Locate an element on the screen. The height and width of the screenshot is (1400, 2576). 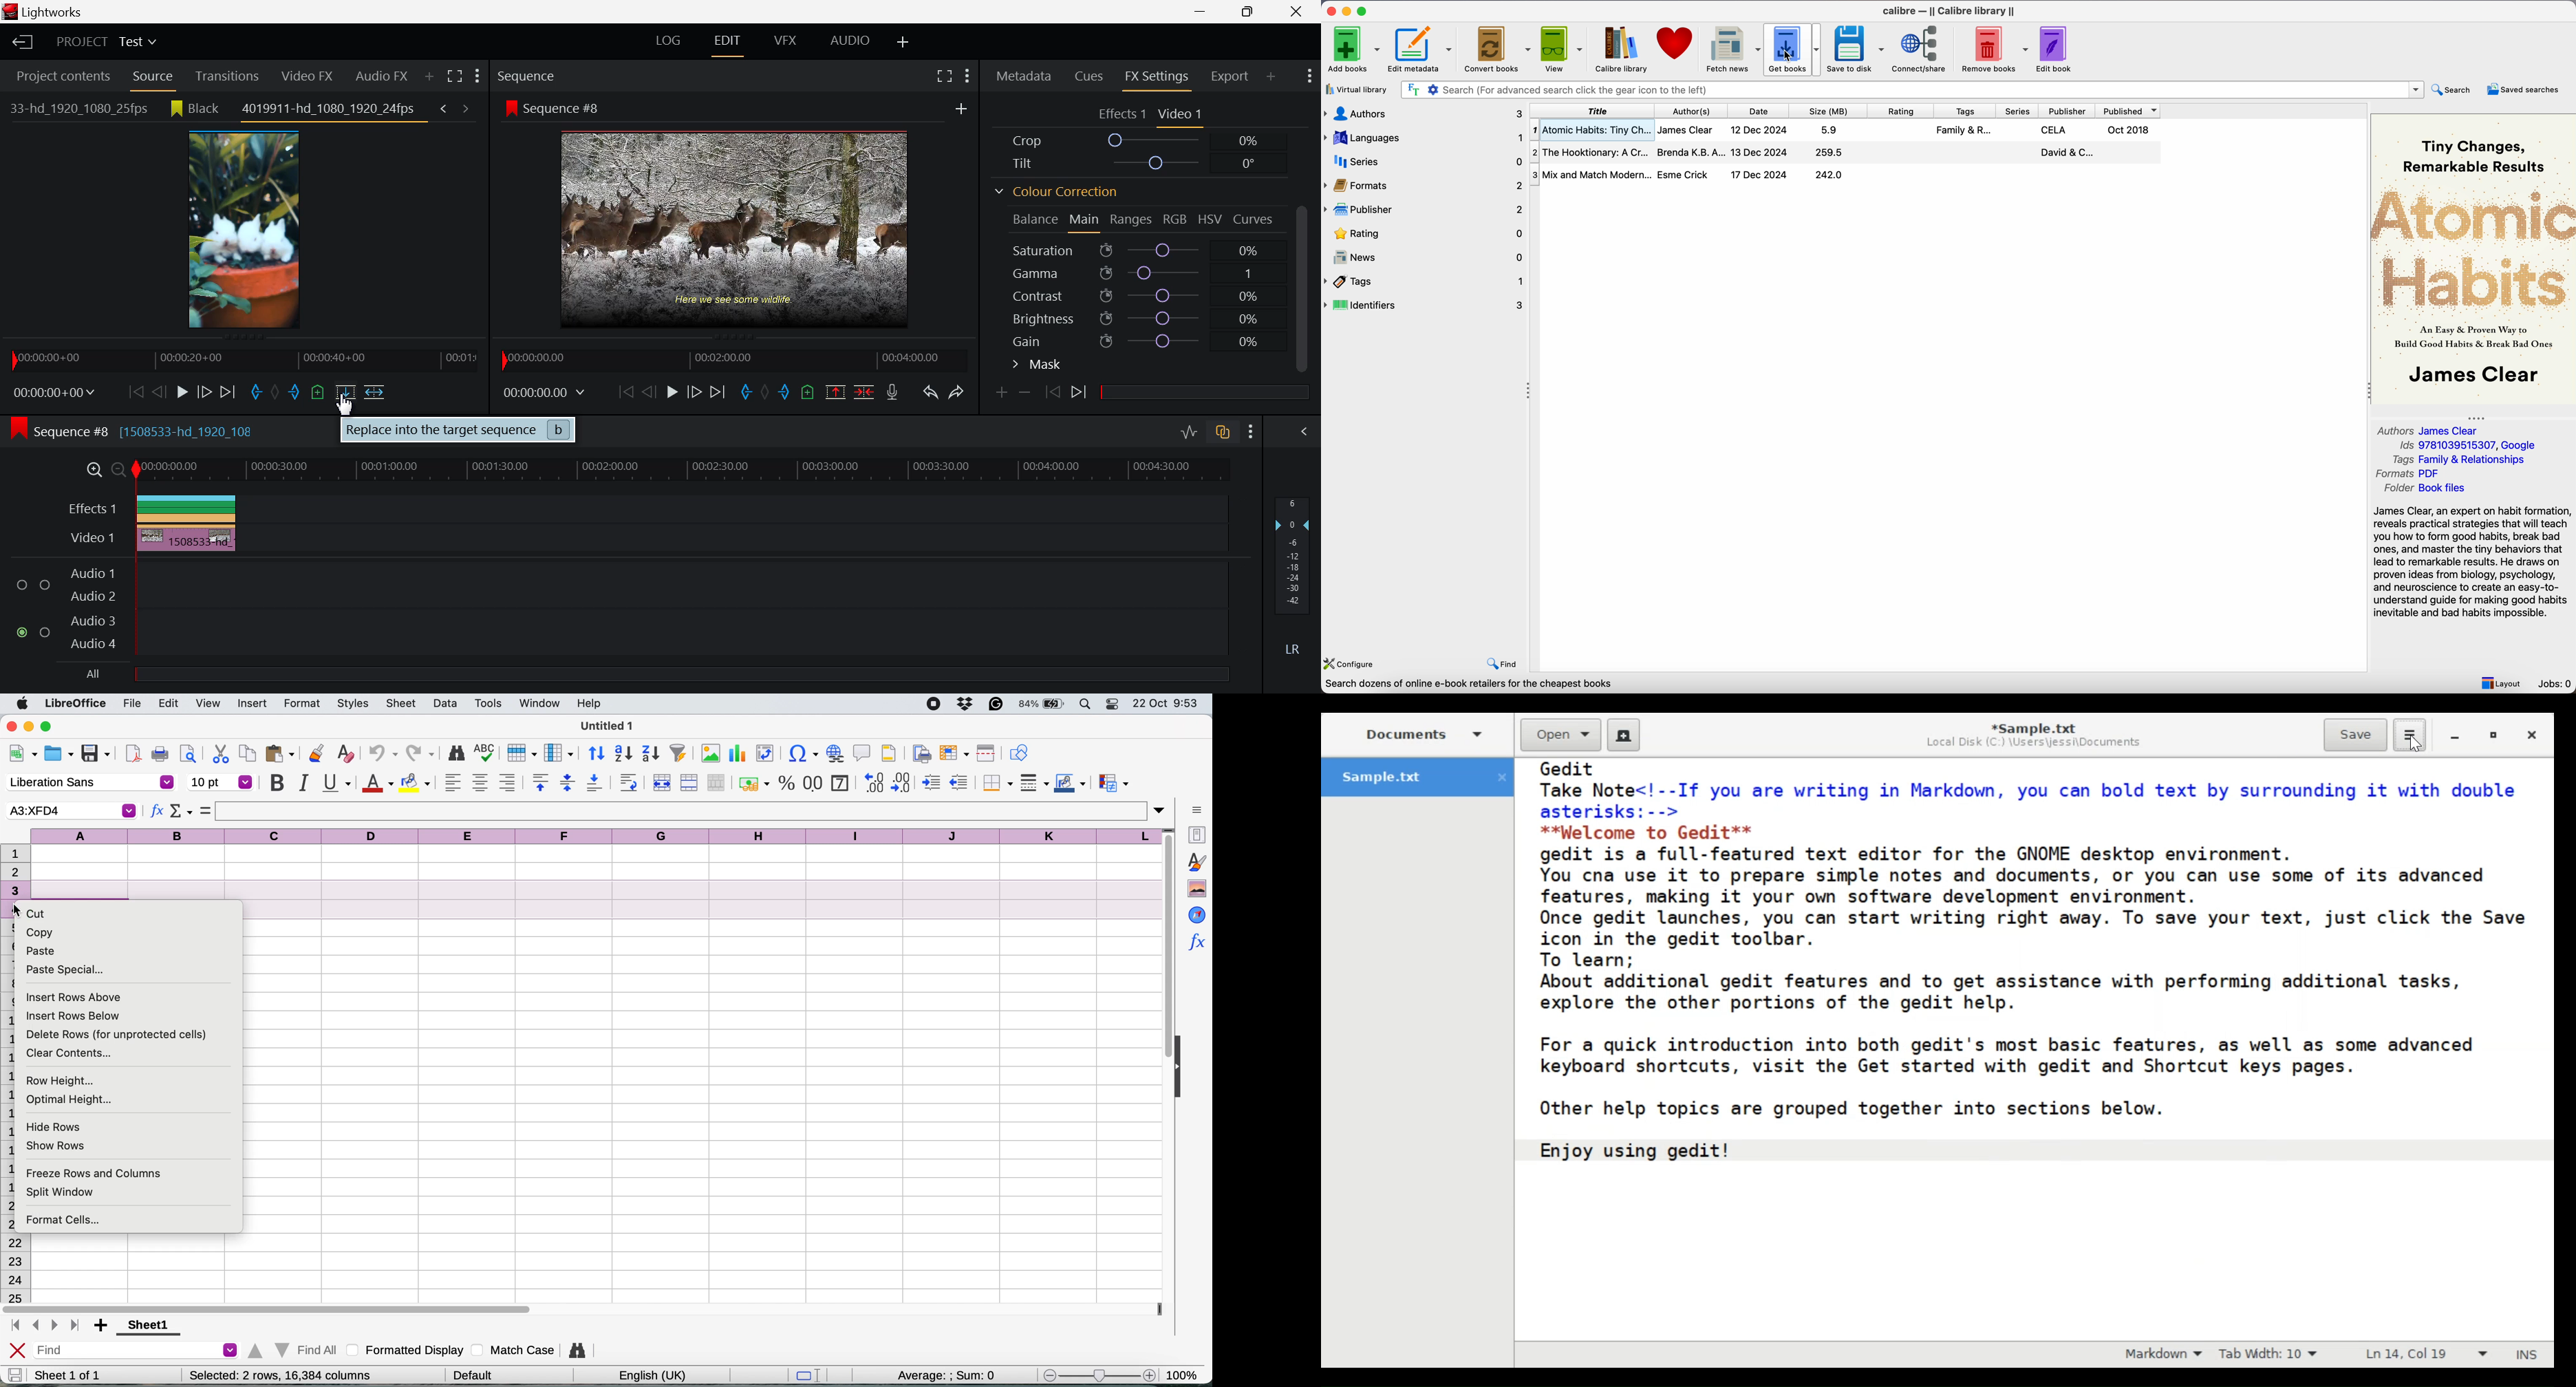
insert chart is located at coordinates (736, 755).